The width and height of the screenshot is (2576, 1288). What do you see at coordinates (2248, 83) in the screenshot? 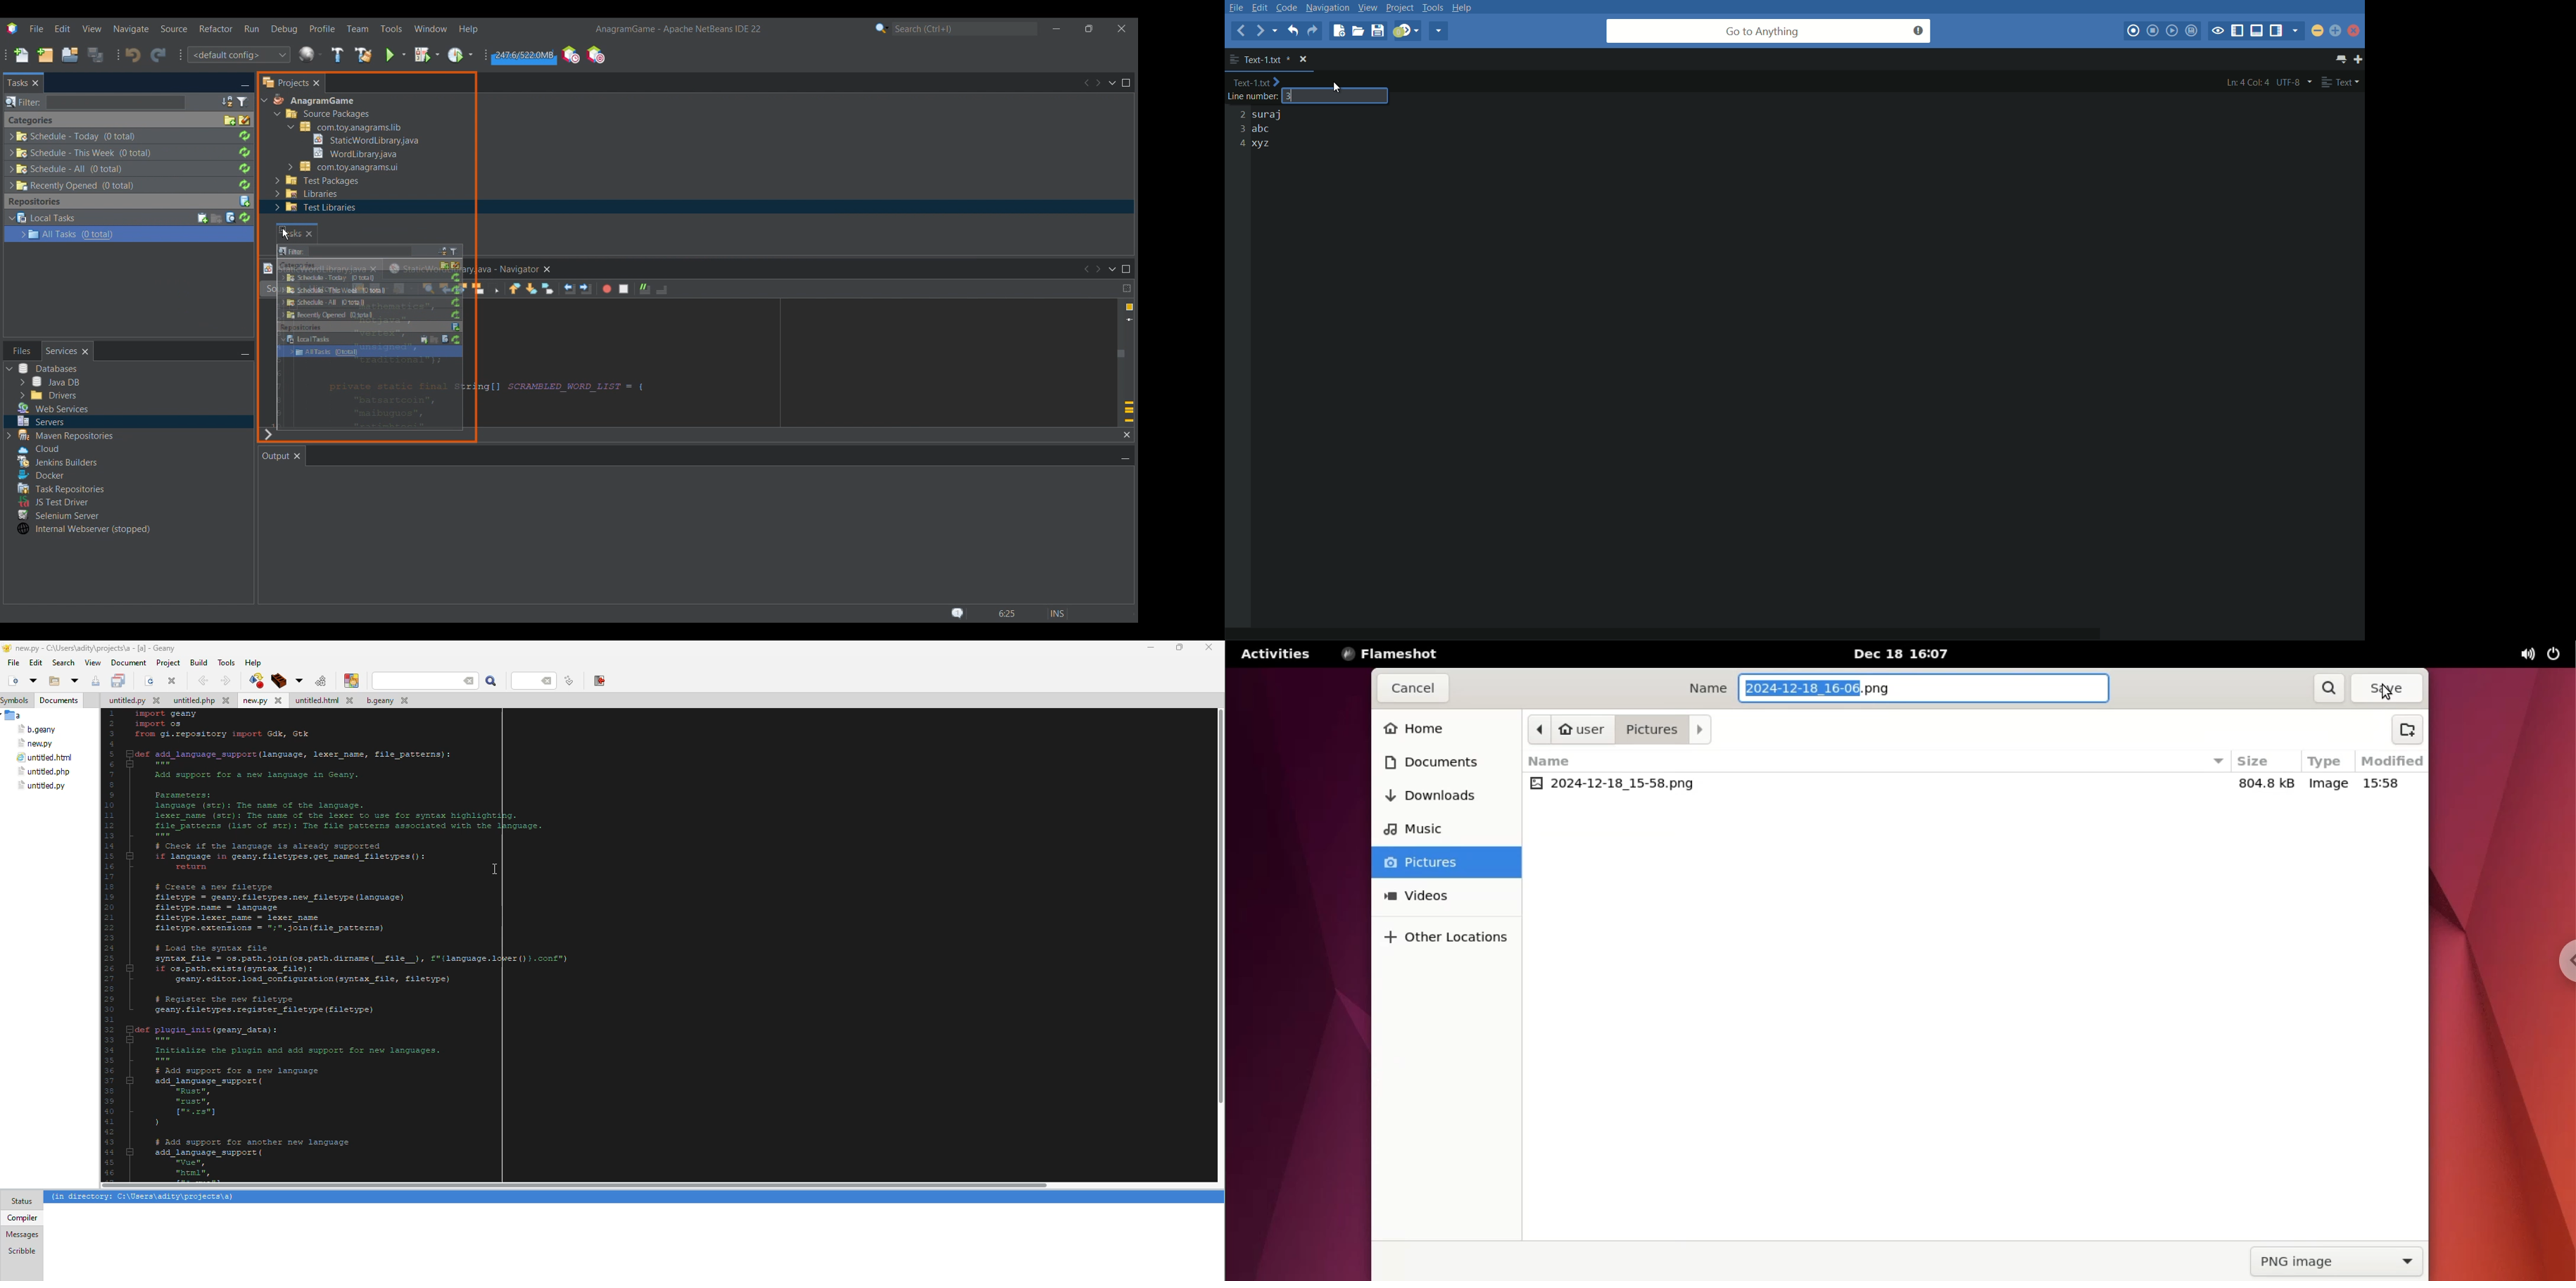
I see `ln:4 col:4` at bounding box center [2248, 83].